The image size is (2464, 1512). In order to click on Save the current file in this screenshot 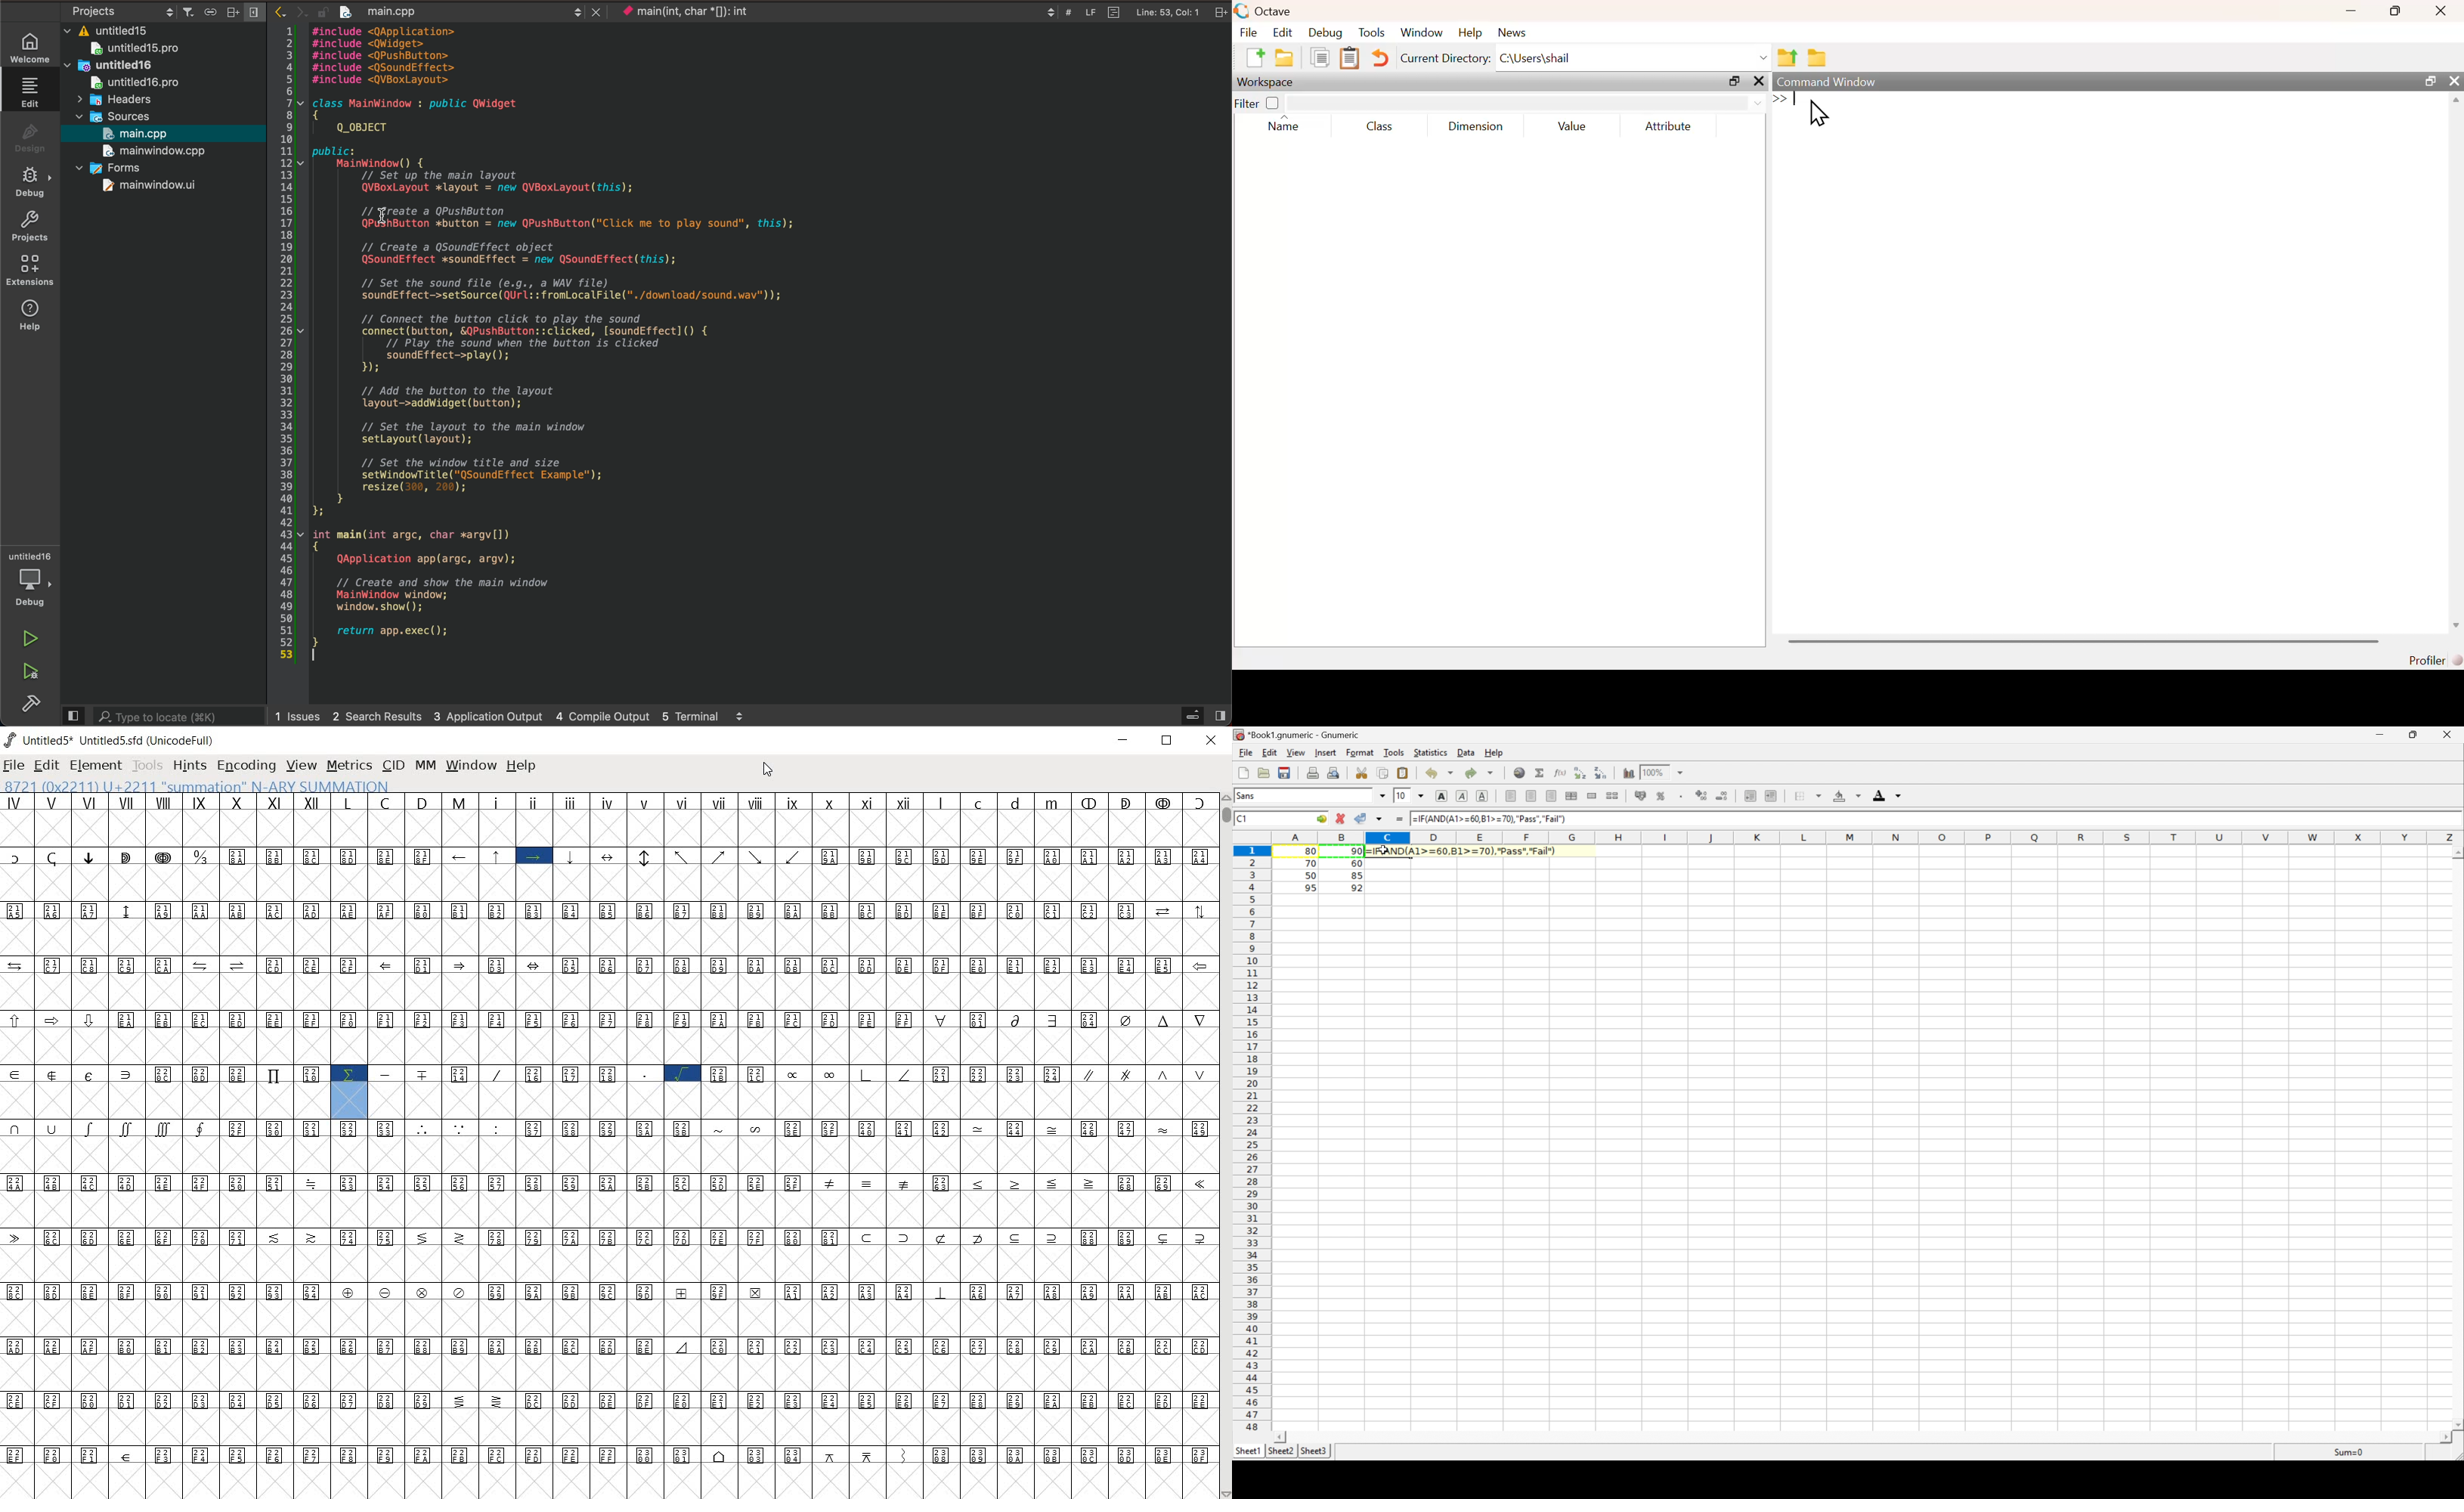, I will do `click(1283, 772)`.